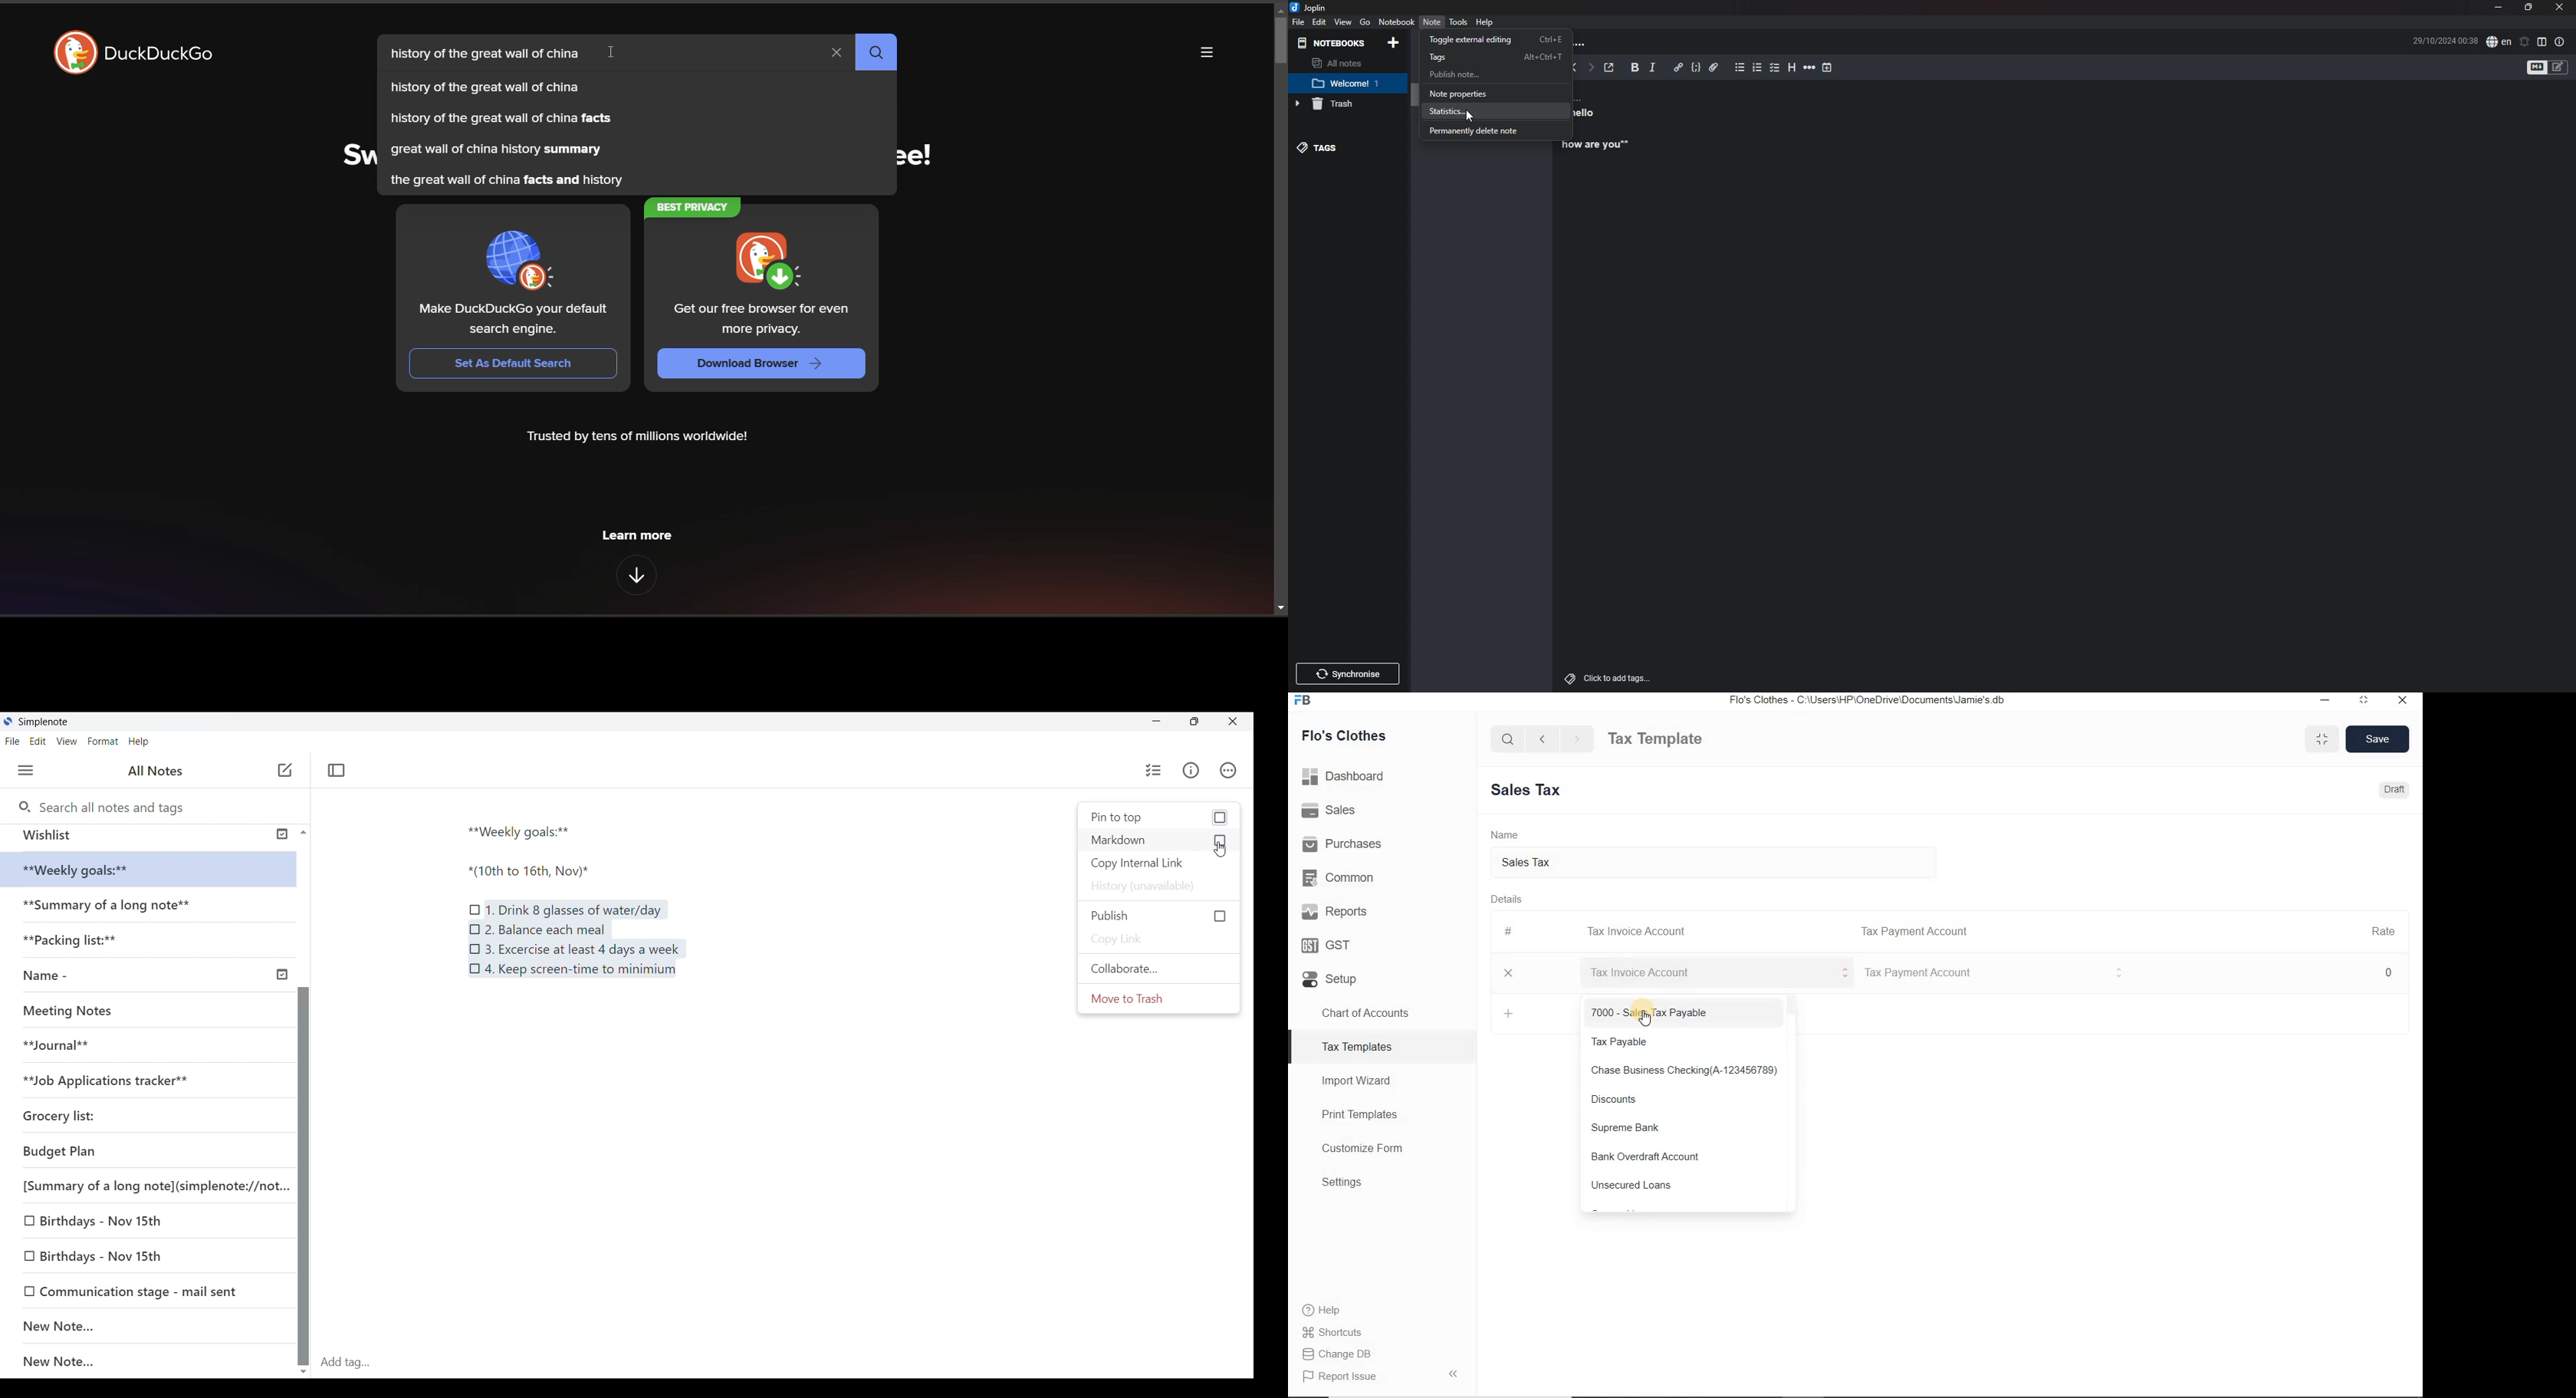  Describe the element at coordinates (2561, 7) in the screenshot. I see `close` at that location.